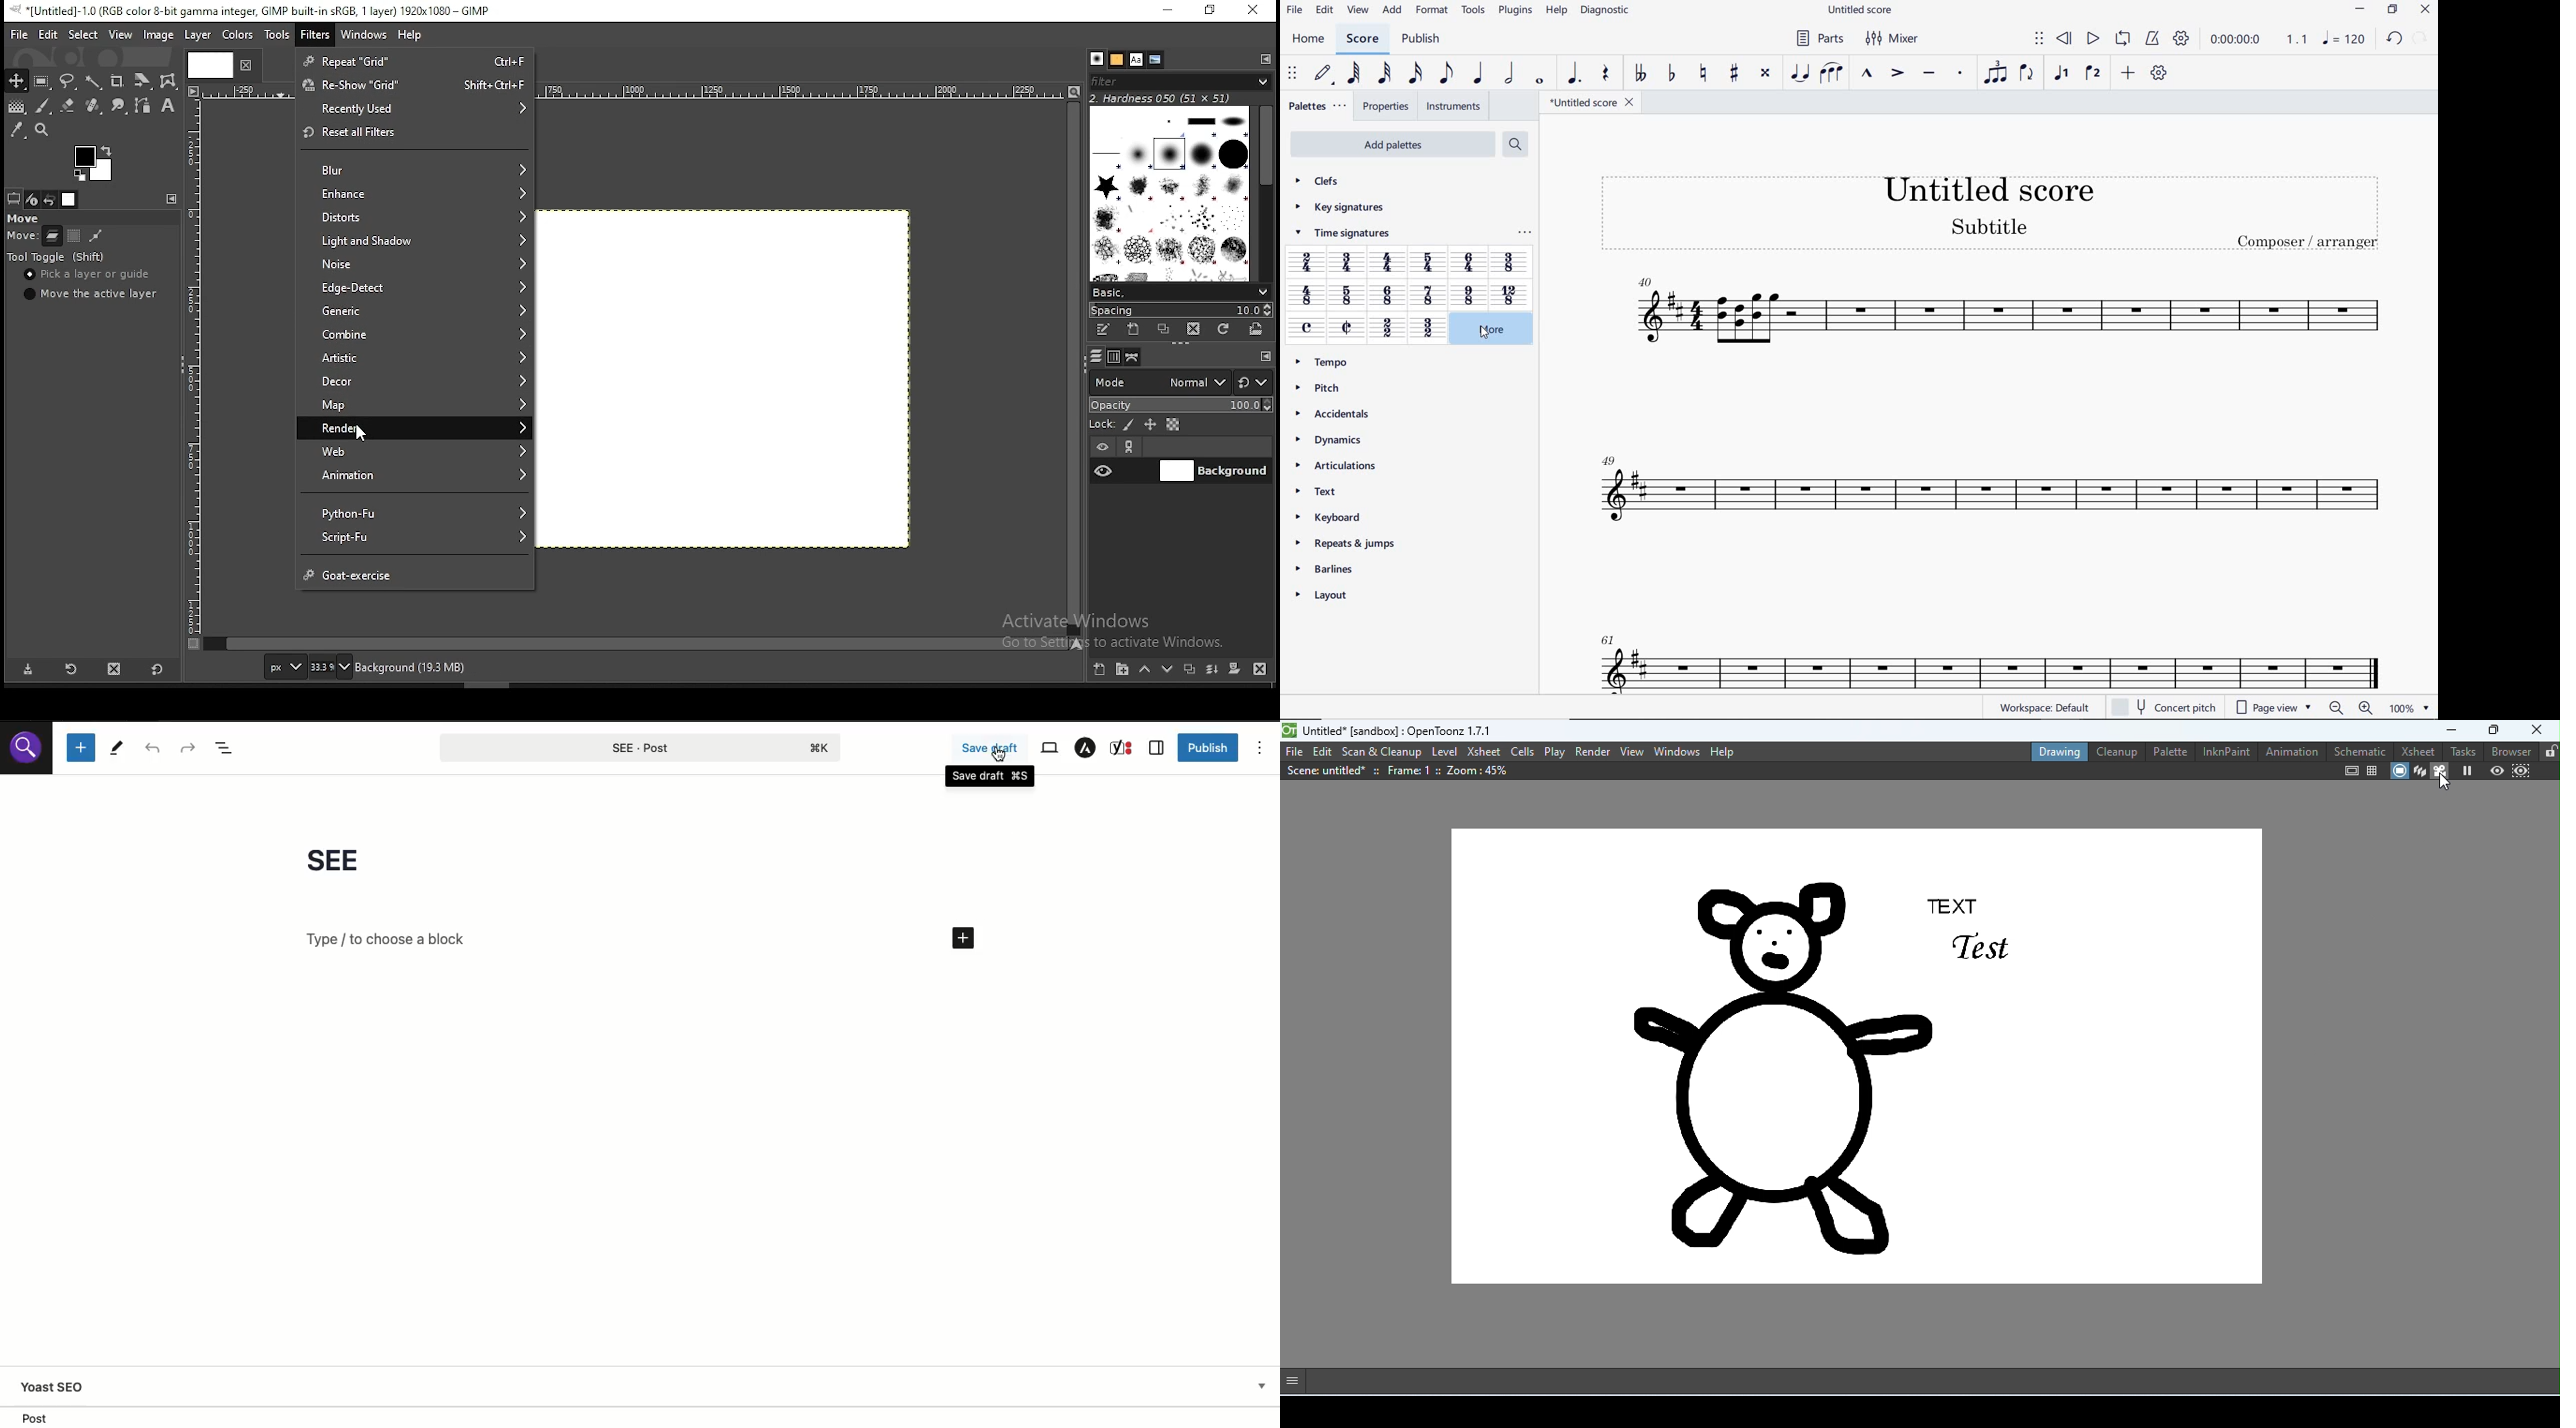 This screenshot has height=1428, width=2576. Describe the element at coordinates (1469, 262) in the screenshot. I see `6/4` at that location.